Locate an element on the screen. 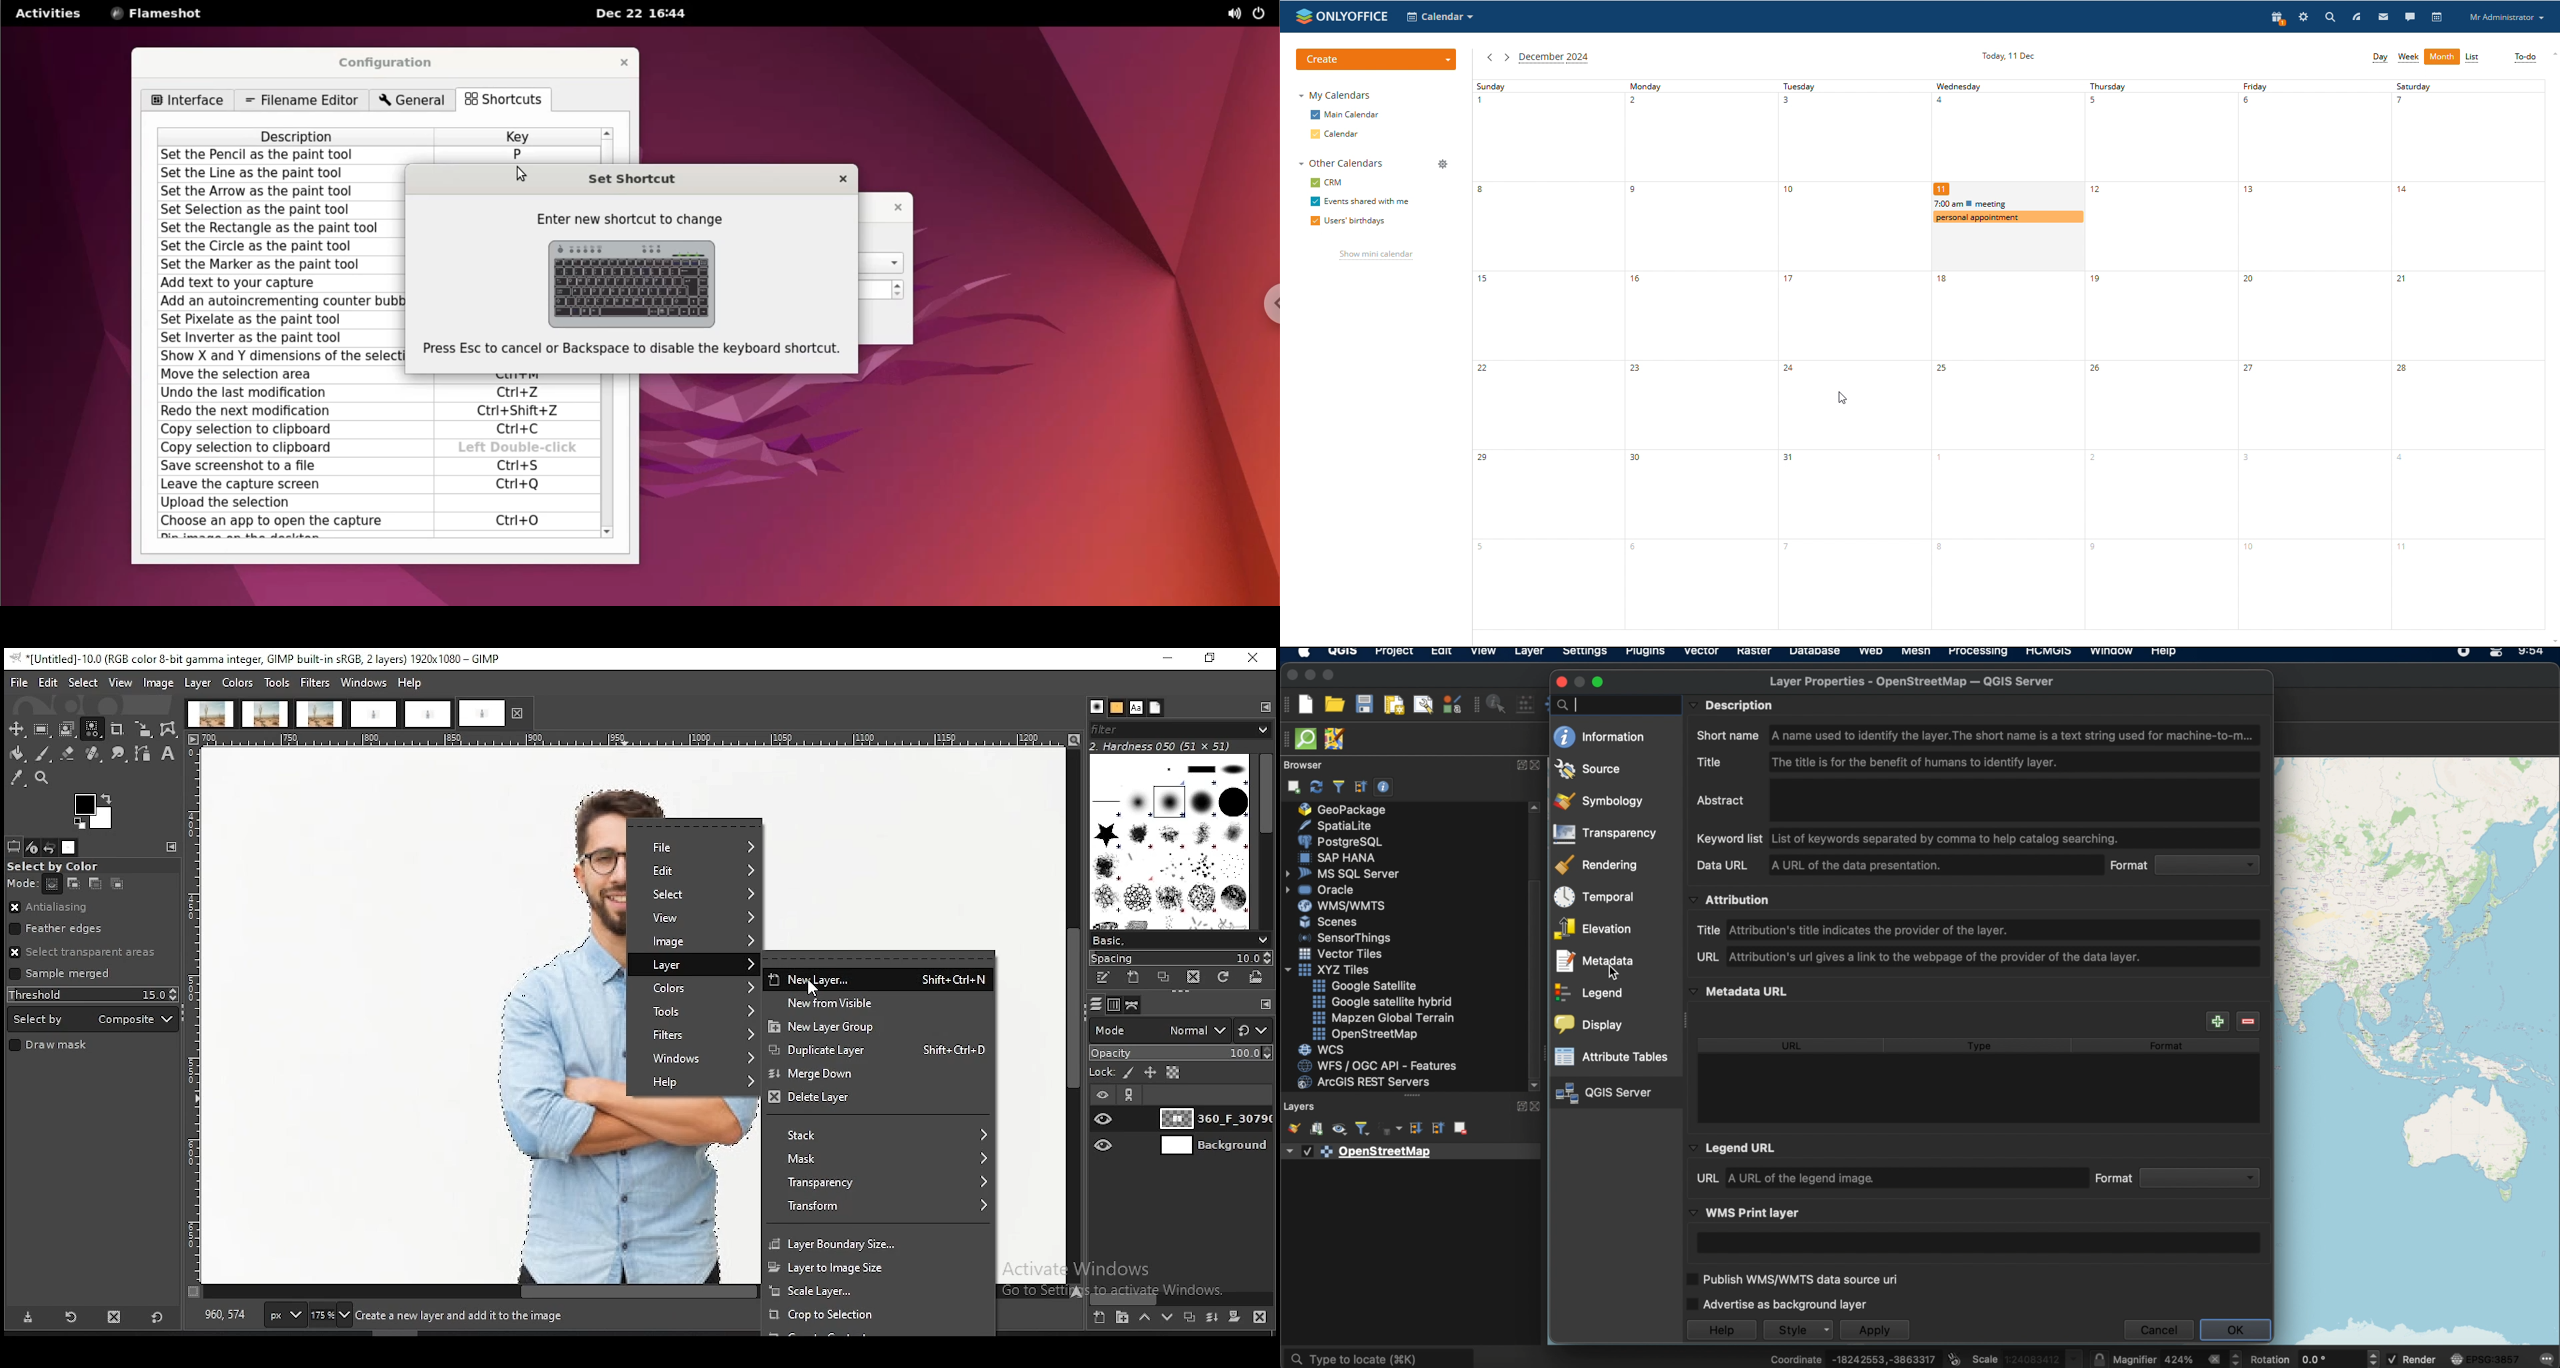  previous month is located at coordinates (1490, 59).